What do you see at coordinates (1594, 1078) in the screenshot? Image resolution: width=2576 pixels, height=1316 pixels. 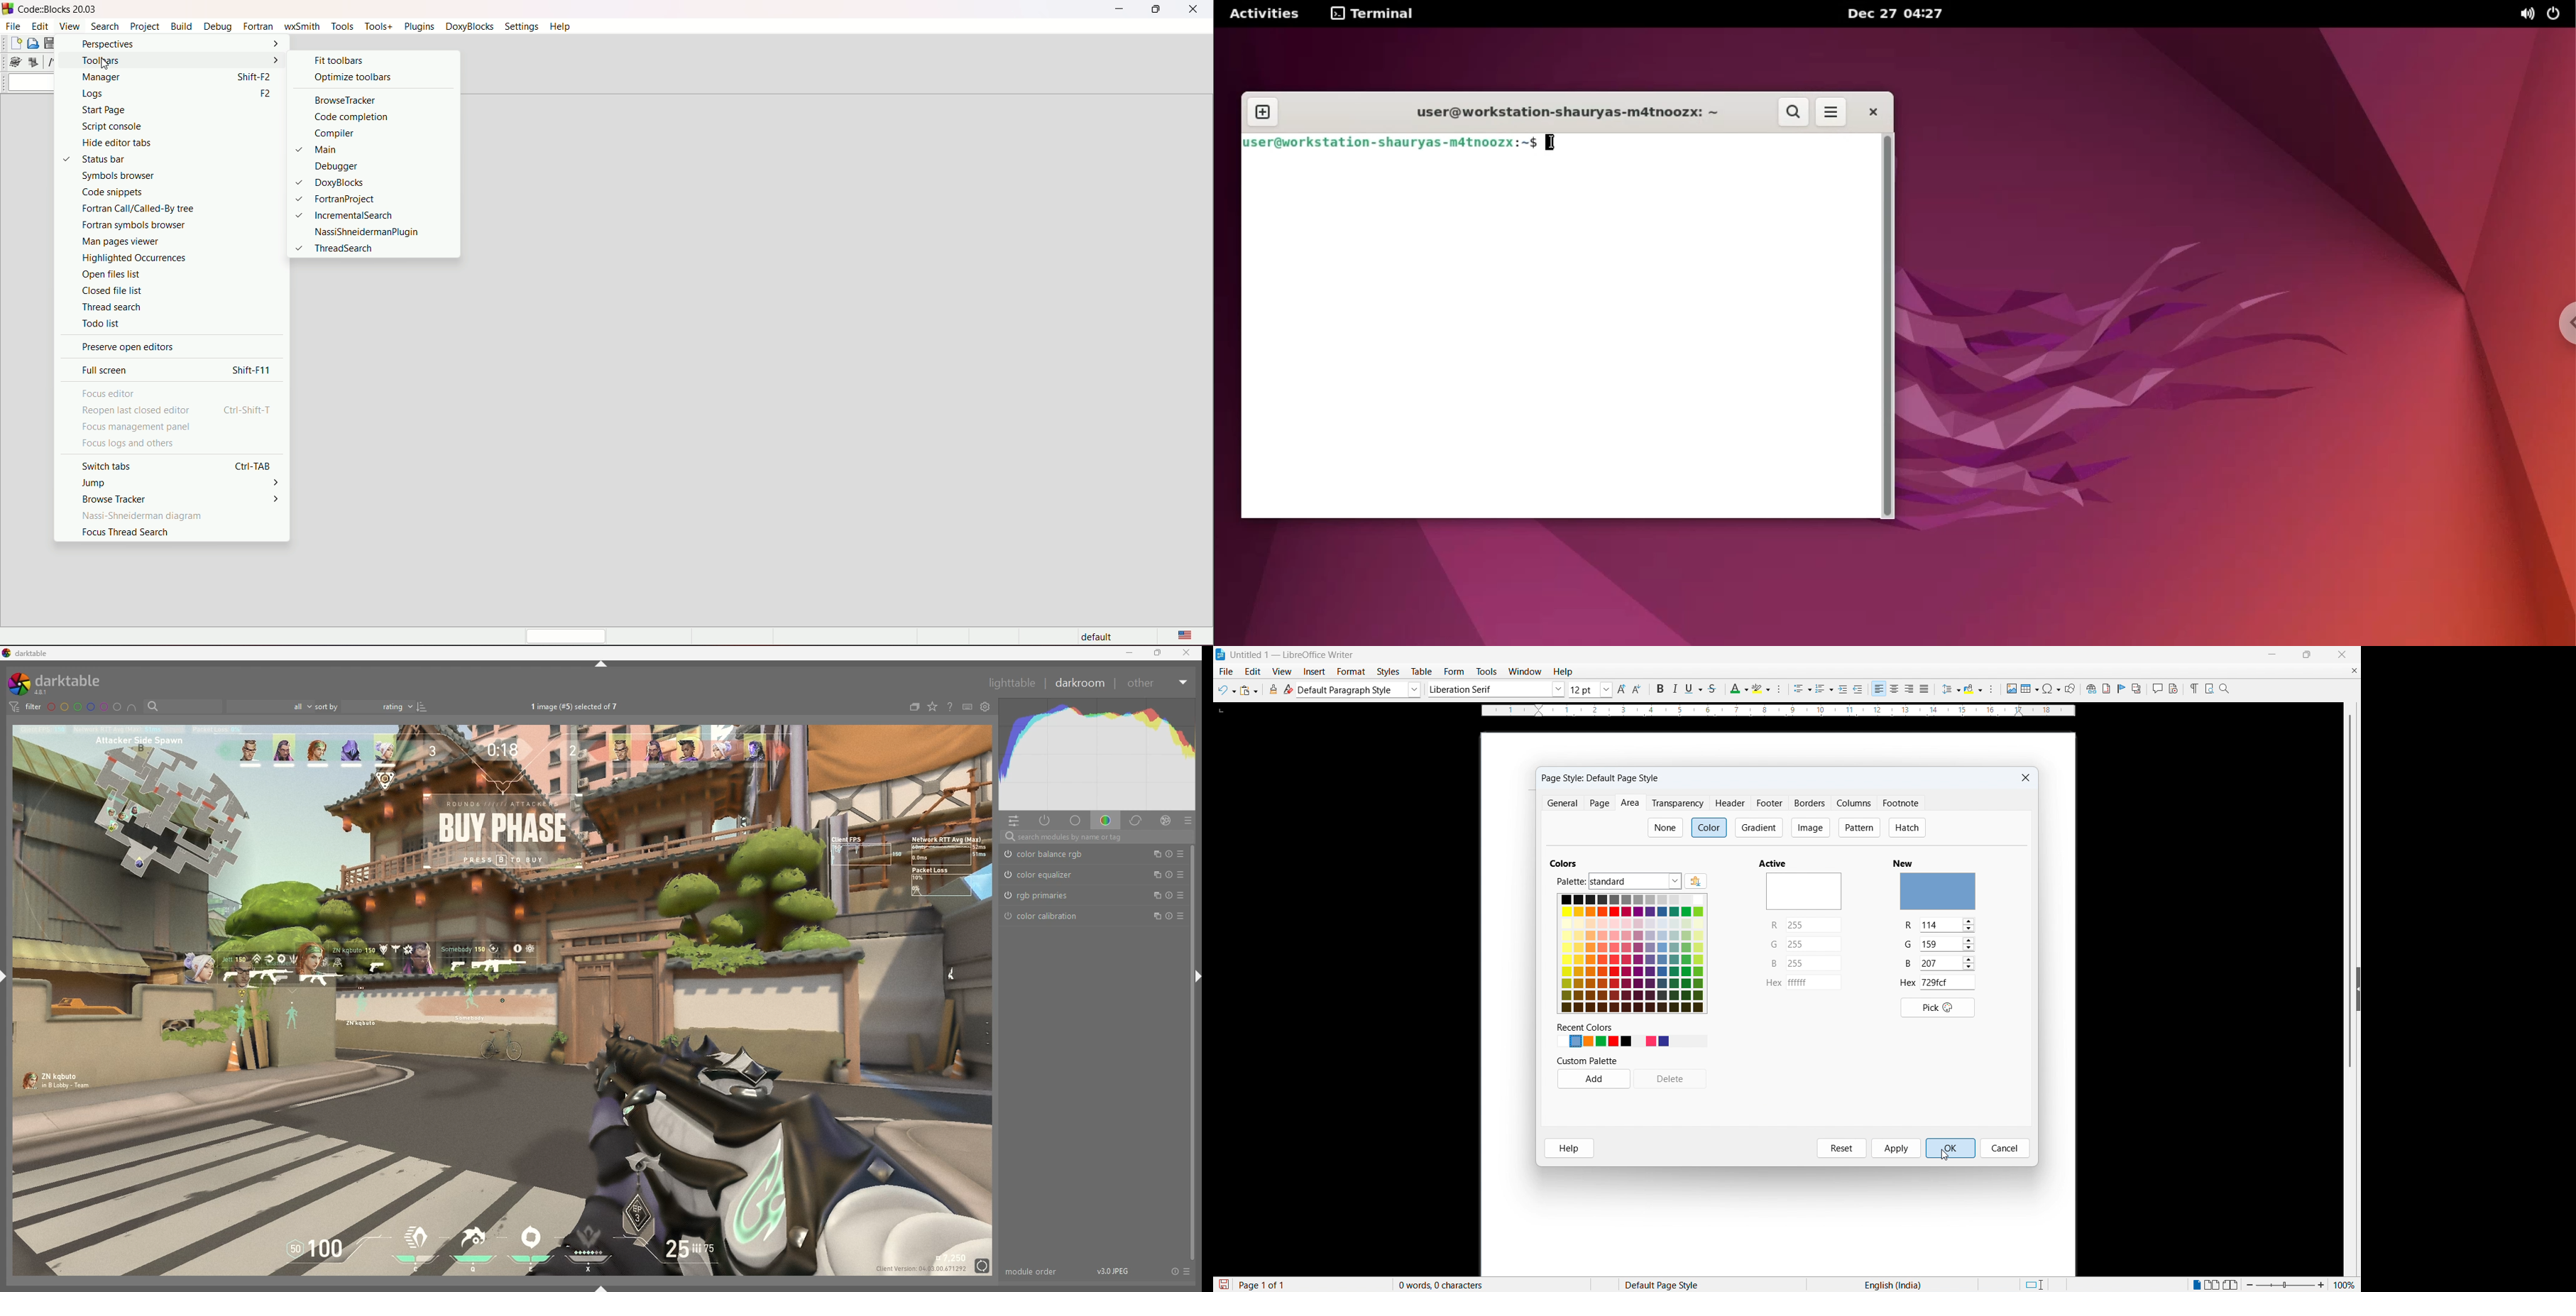 I see `Add ` at bounding box center [1594, 1078].